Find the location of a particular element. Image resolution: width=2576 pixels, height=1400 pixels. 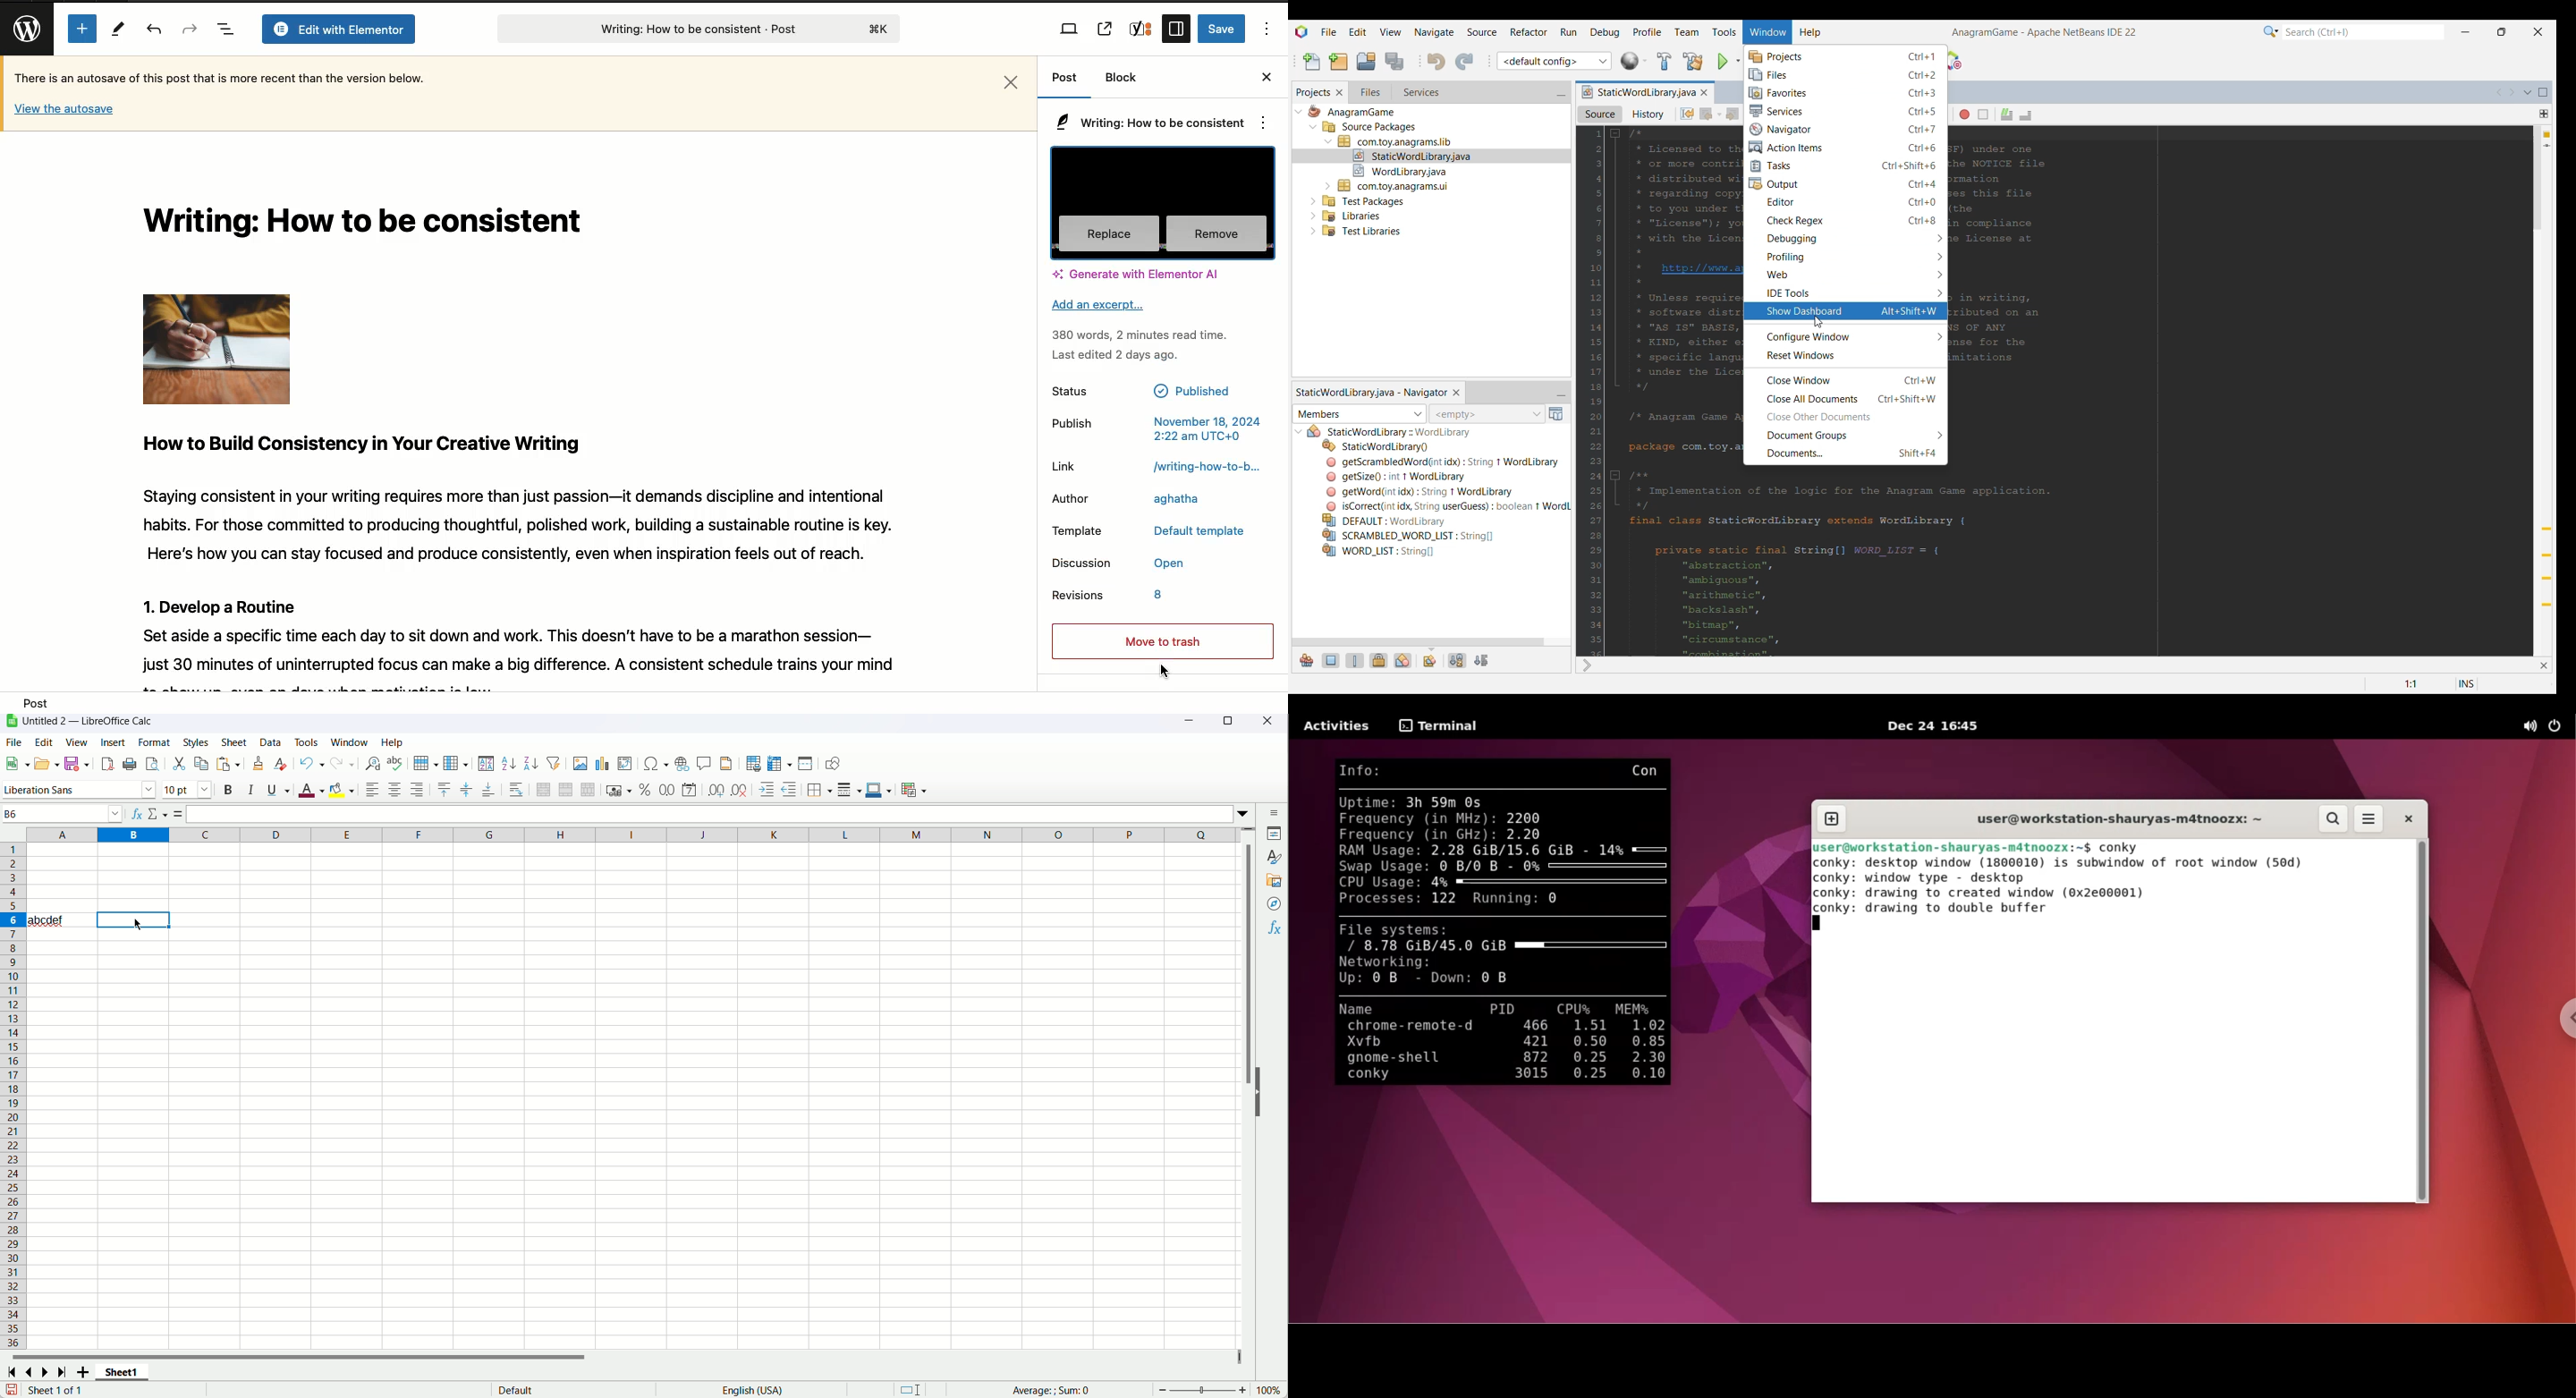

edit is located at coordinates (43, 743).